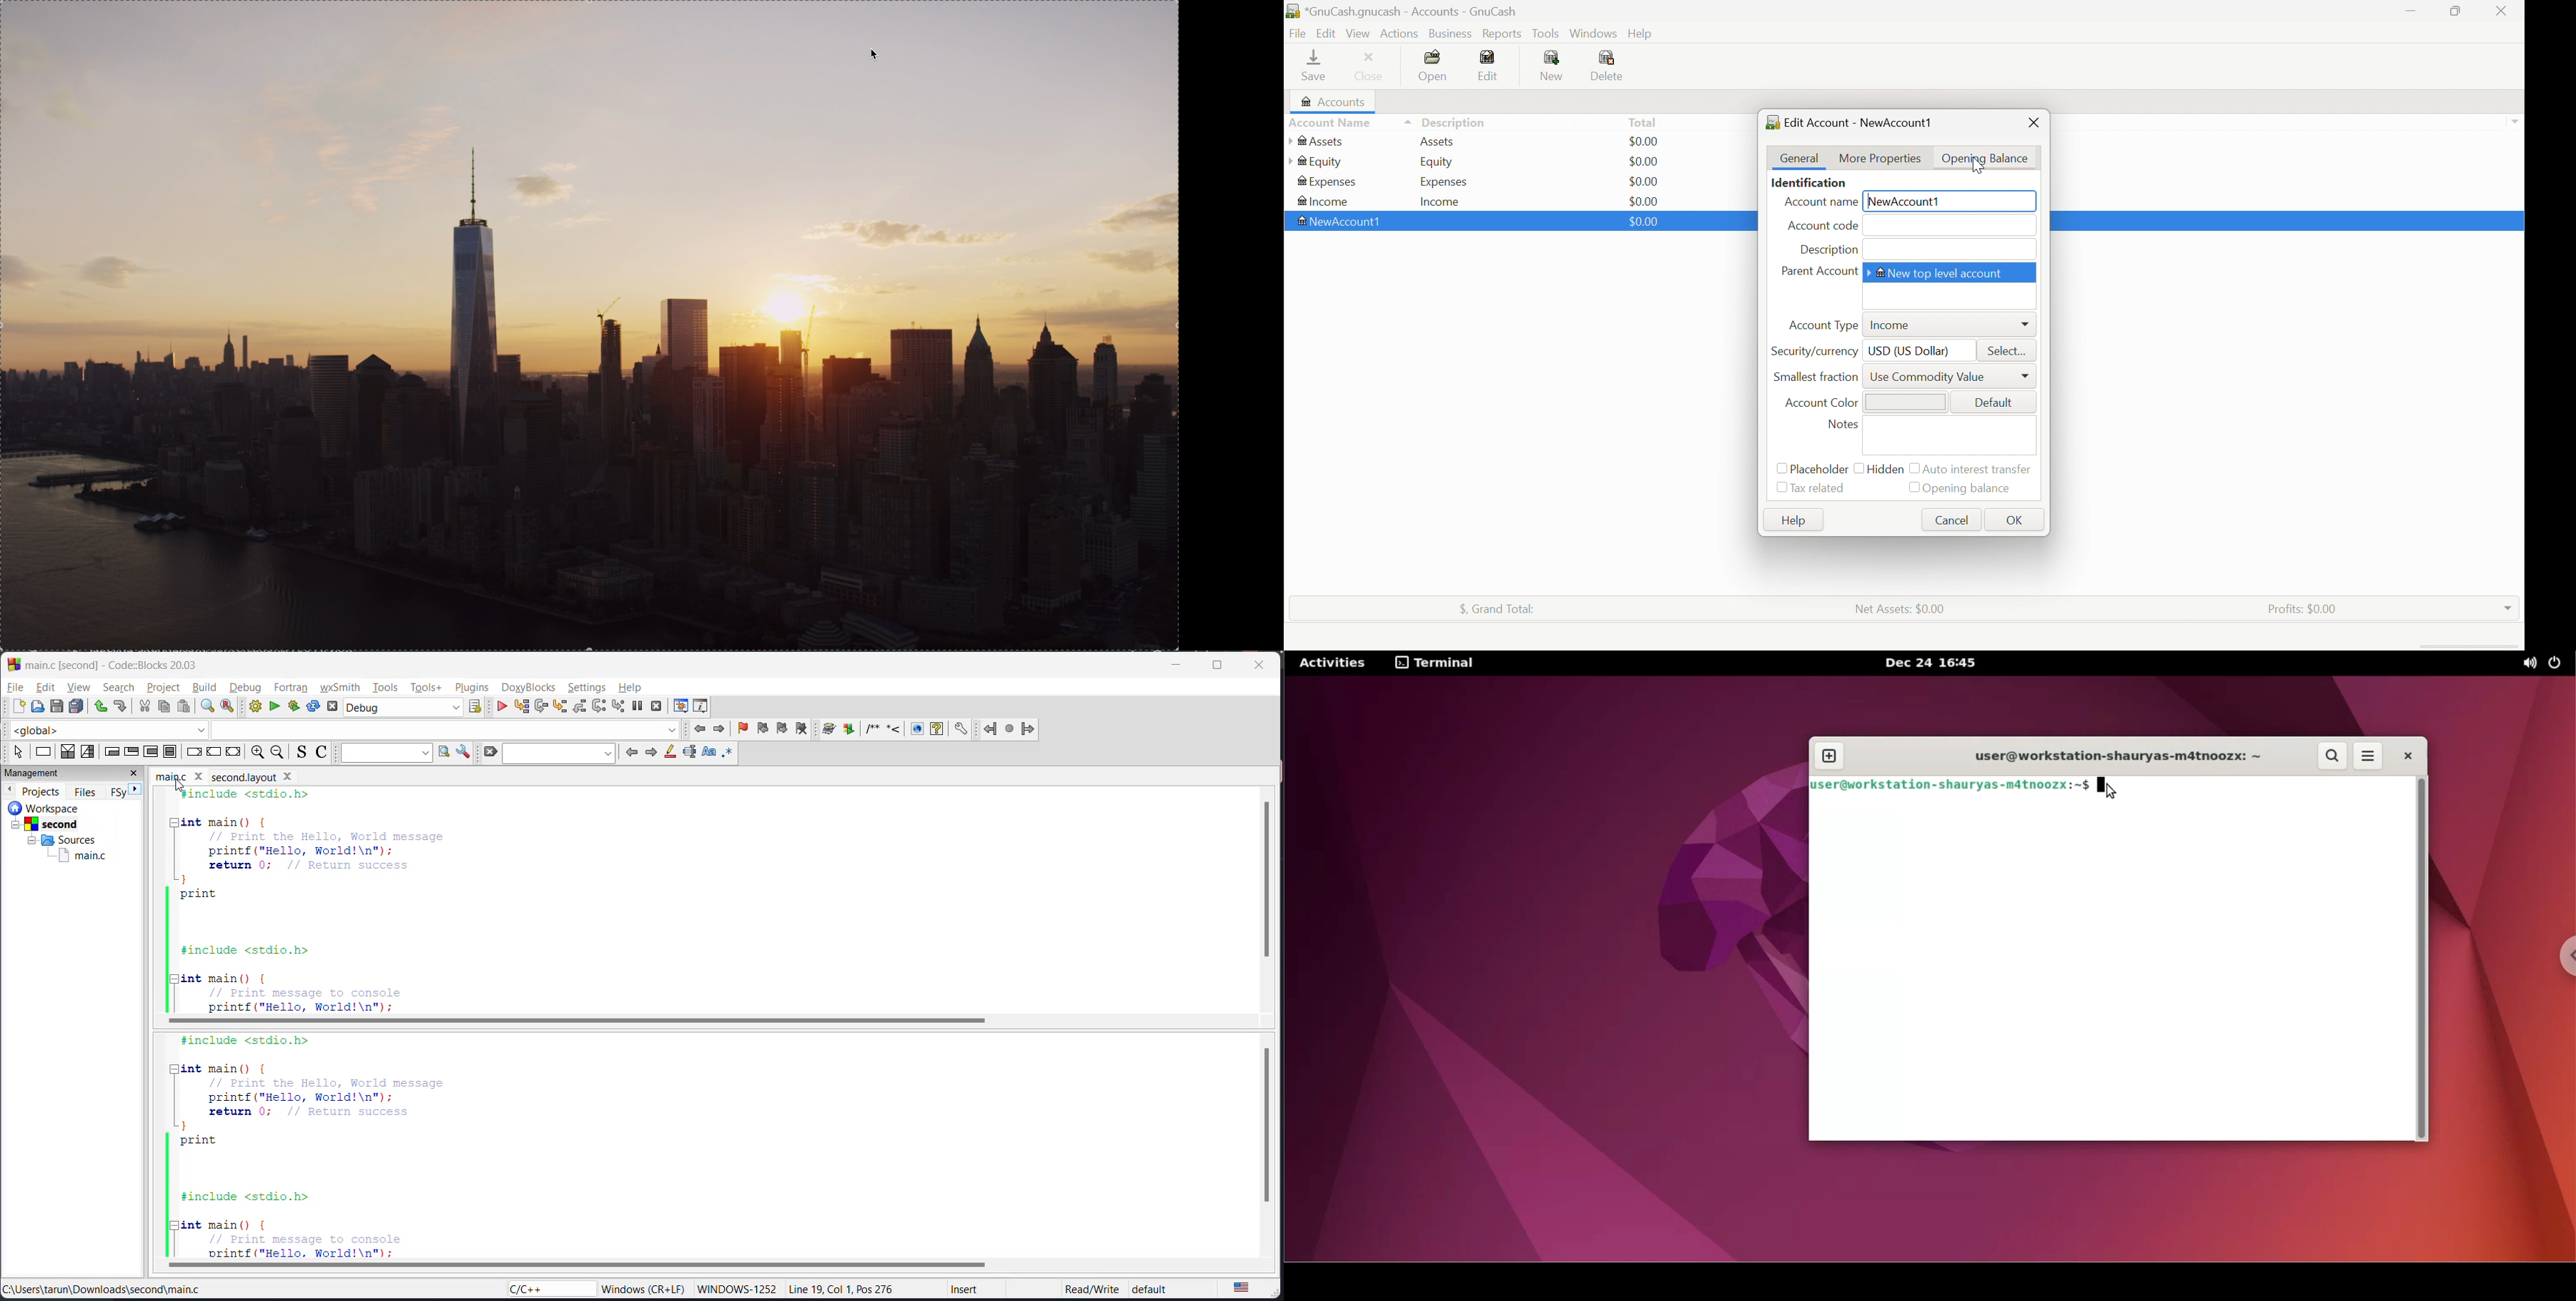 The image size is (2576, 1316). Describe the element at coordinates (463, 753) in the screenshot. I see `show options window` at that location.